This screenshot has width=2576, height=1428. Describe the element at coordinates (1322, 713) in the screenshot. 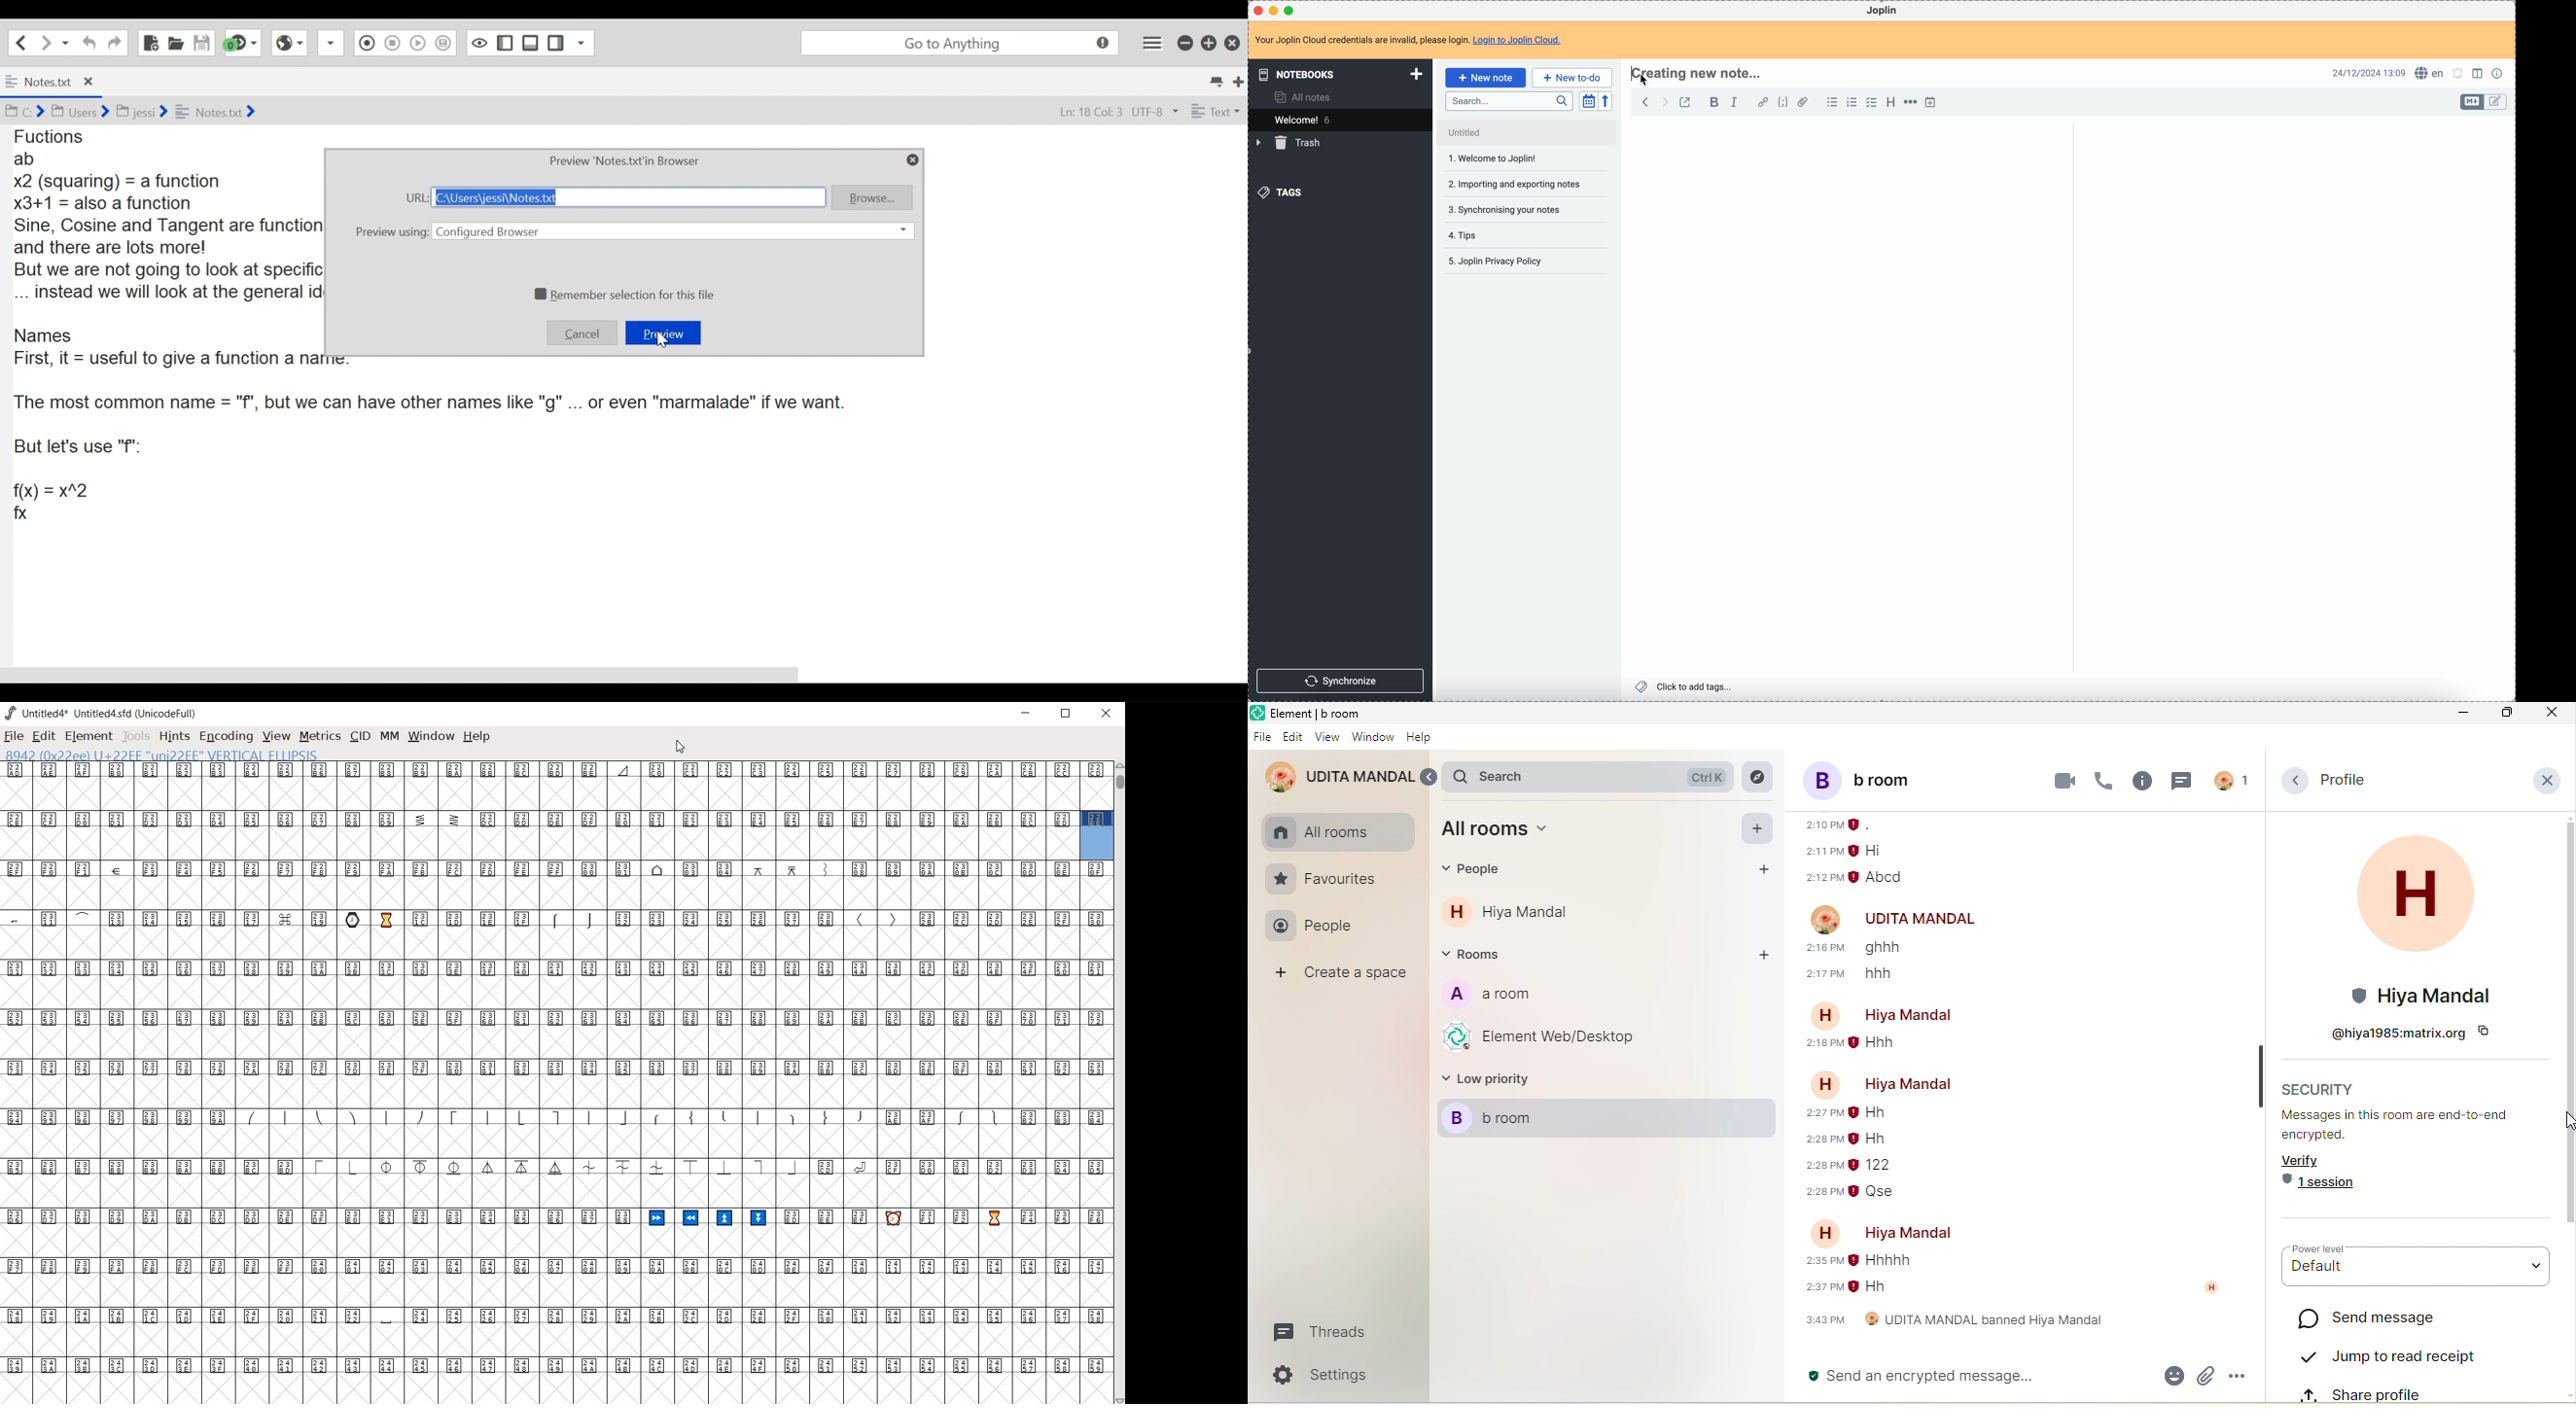

I see `element b room` at that location.